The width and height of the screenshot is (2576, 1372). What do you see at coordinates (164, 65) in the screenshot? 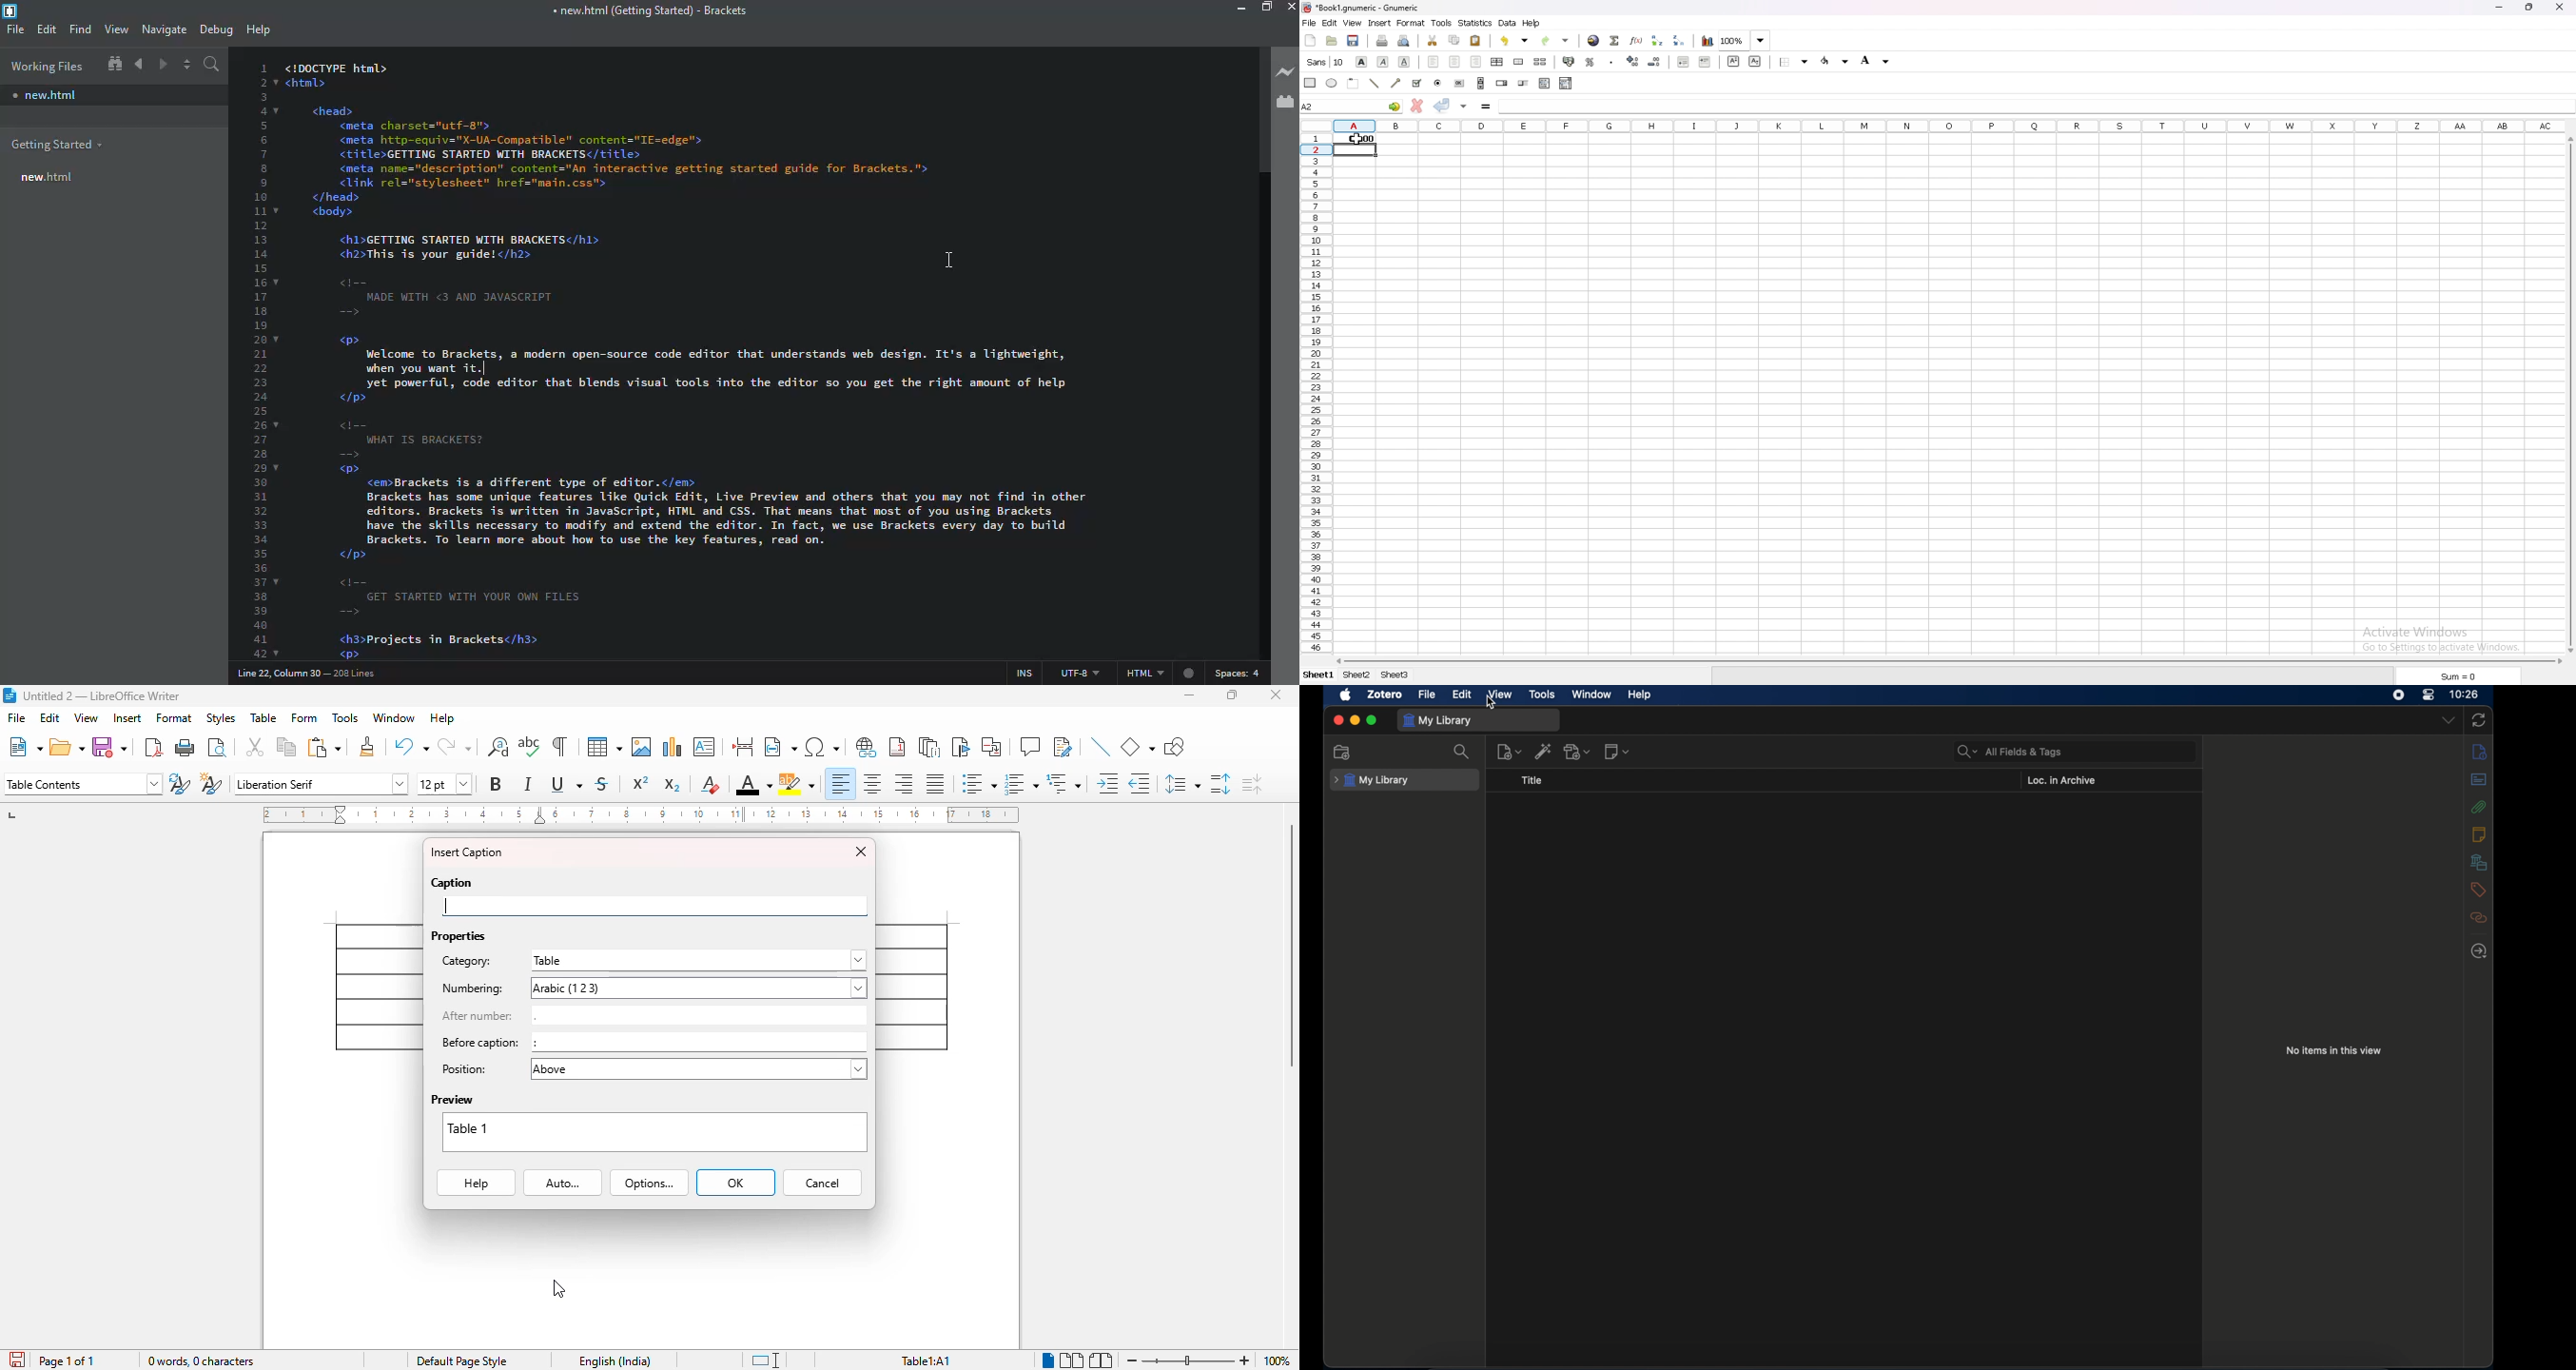
I see `navigate forward` at bounding box center [164, 65].